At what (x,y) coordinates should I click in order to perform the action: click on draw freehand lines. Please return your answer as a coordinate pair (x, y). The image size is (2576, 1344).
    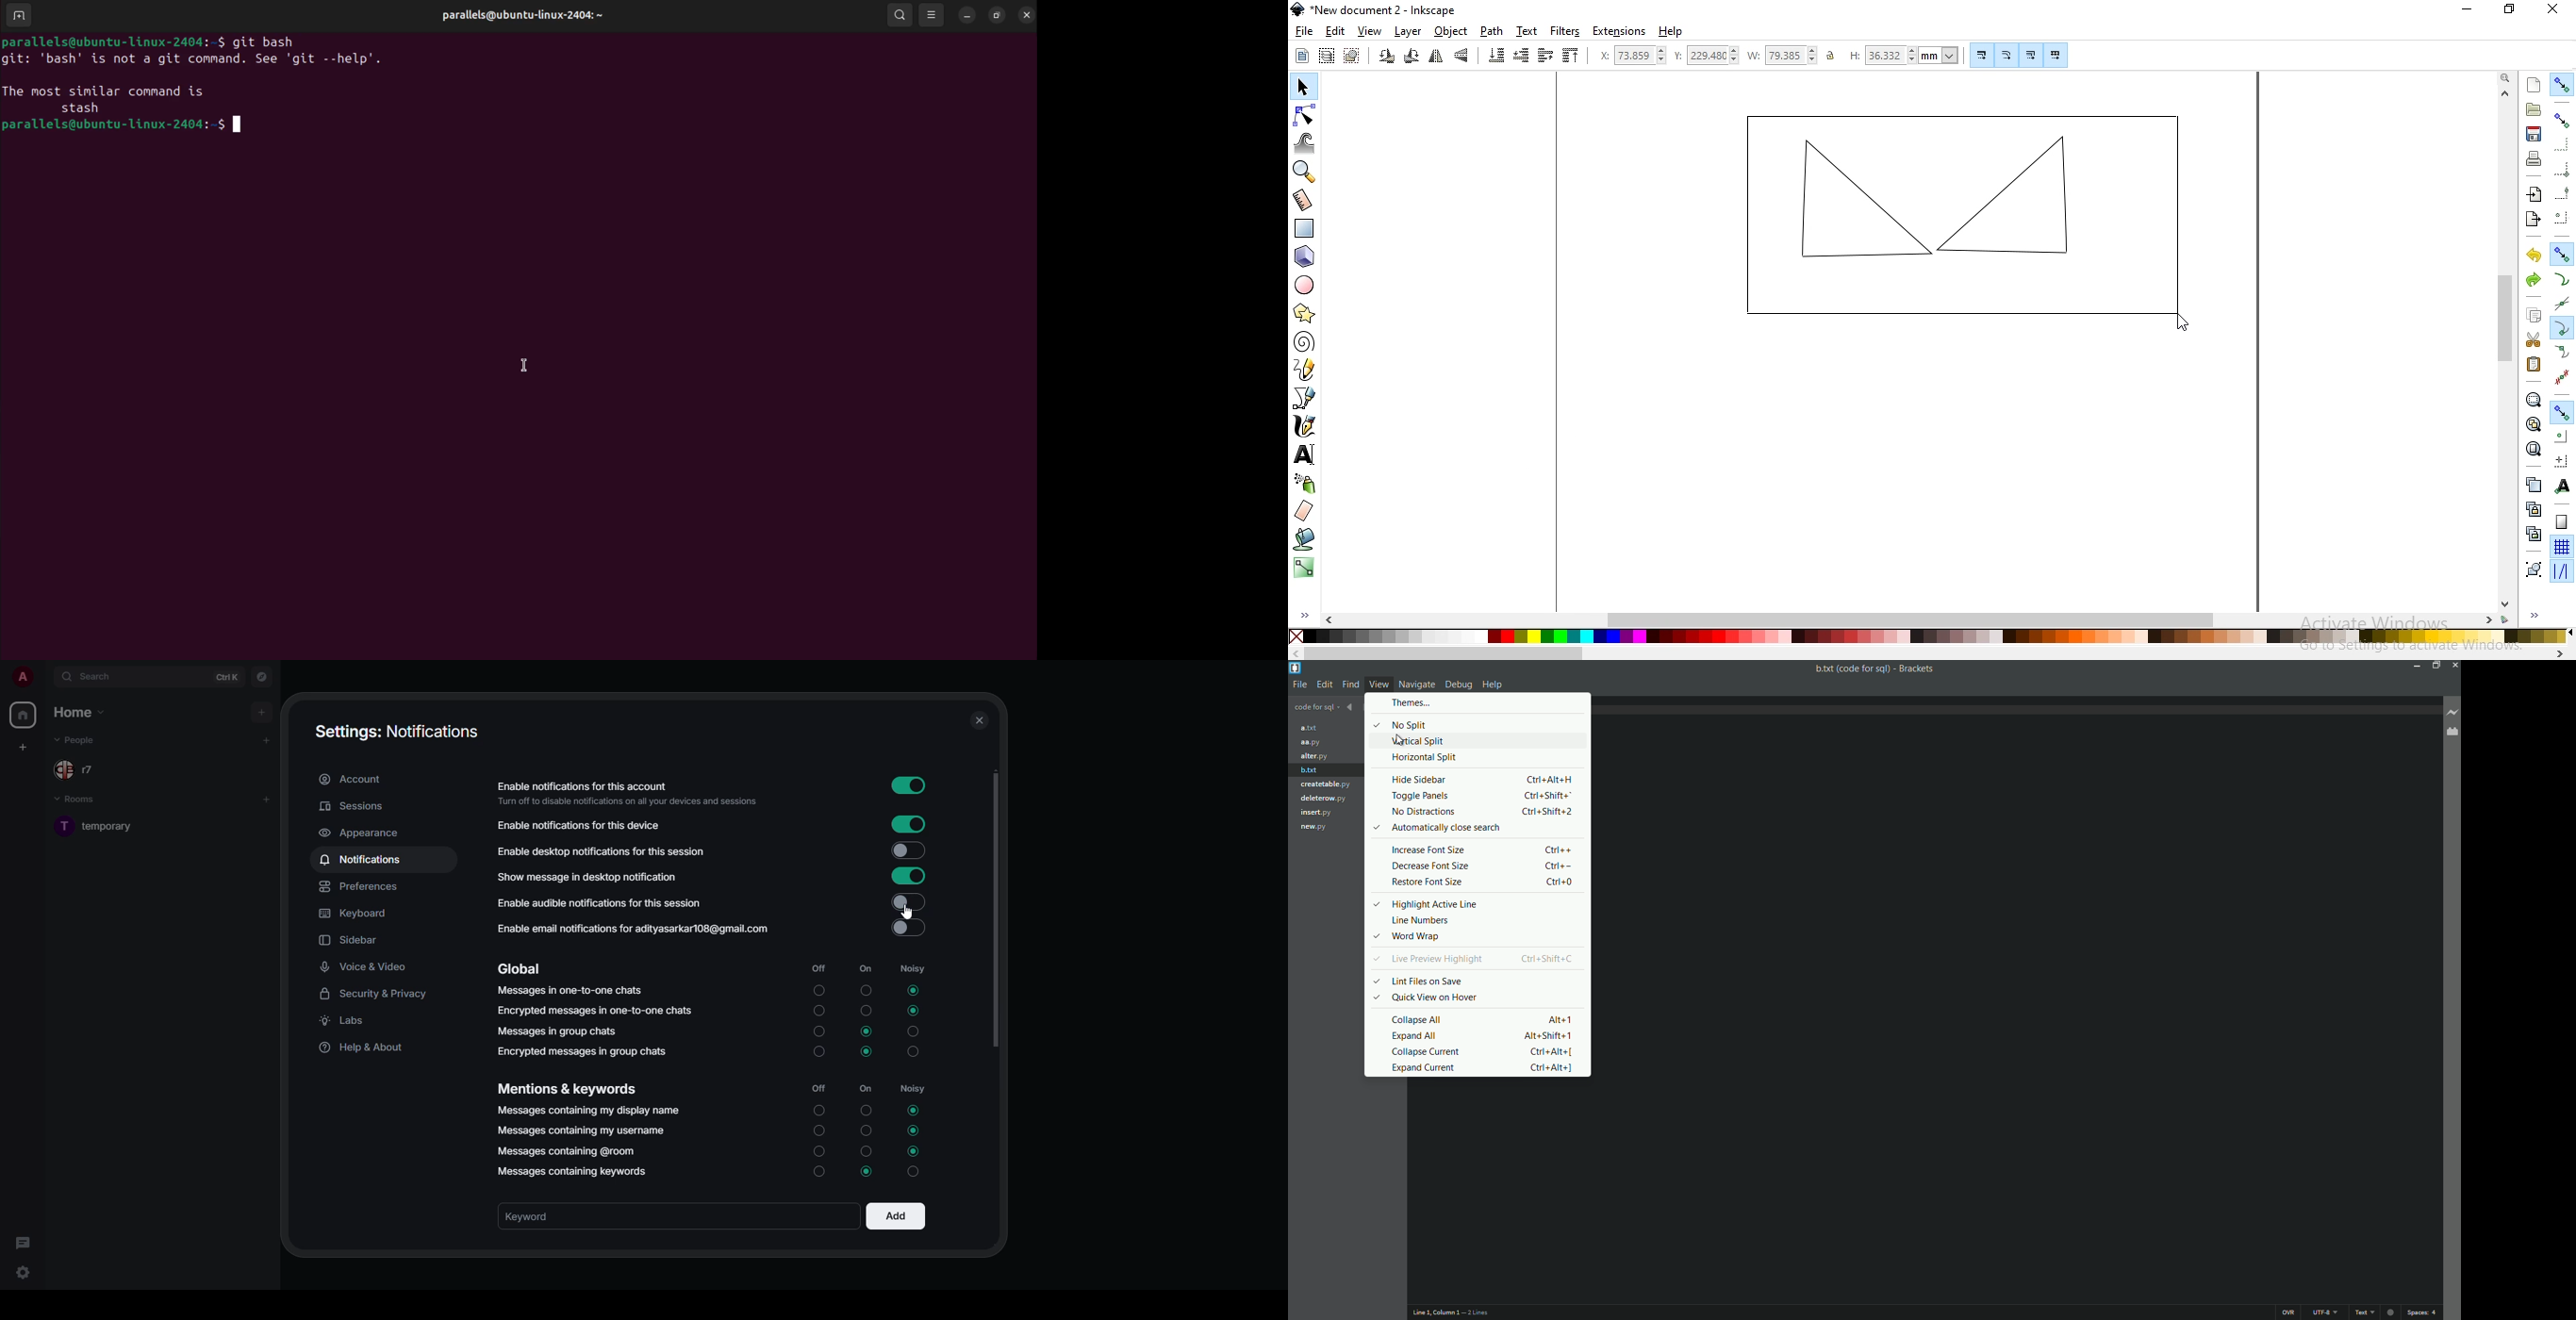
    Looking at the image, I should click on (1306, 371).